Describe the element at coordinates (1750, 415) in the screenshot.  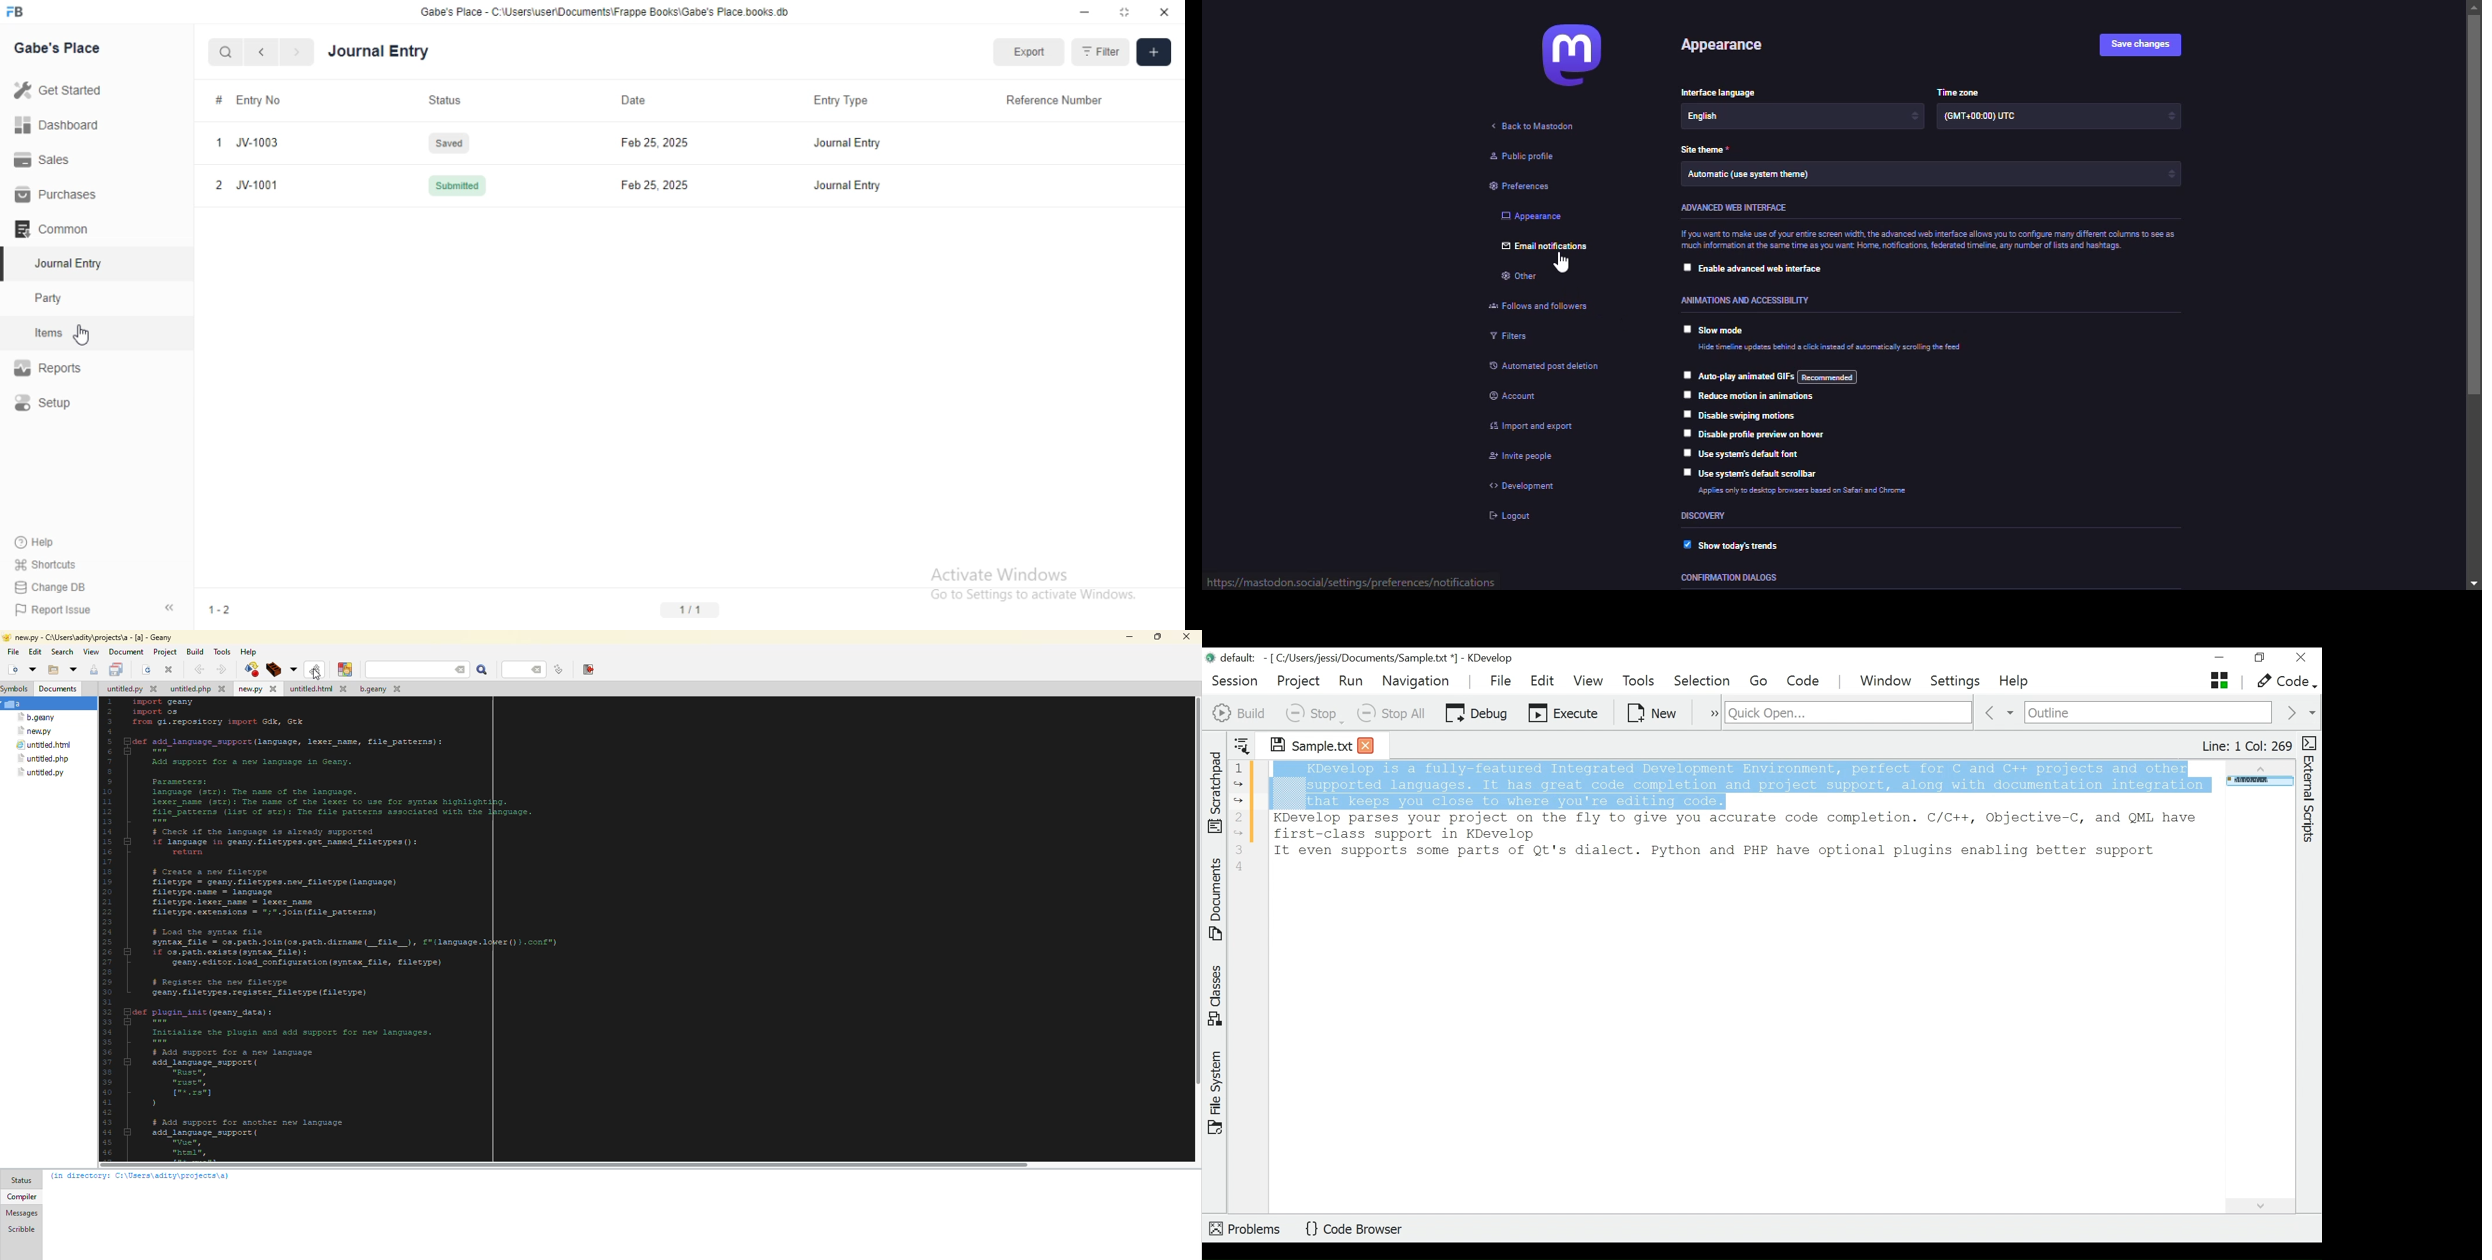
I see `disable swiping motions` at that location.